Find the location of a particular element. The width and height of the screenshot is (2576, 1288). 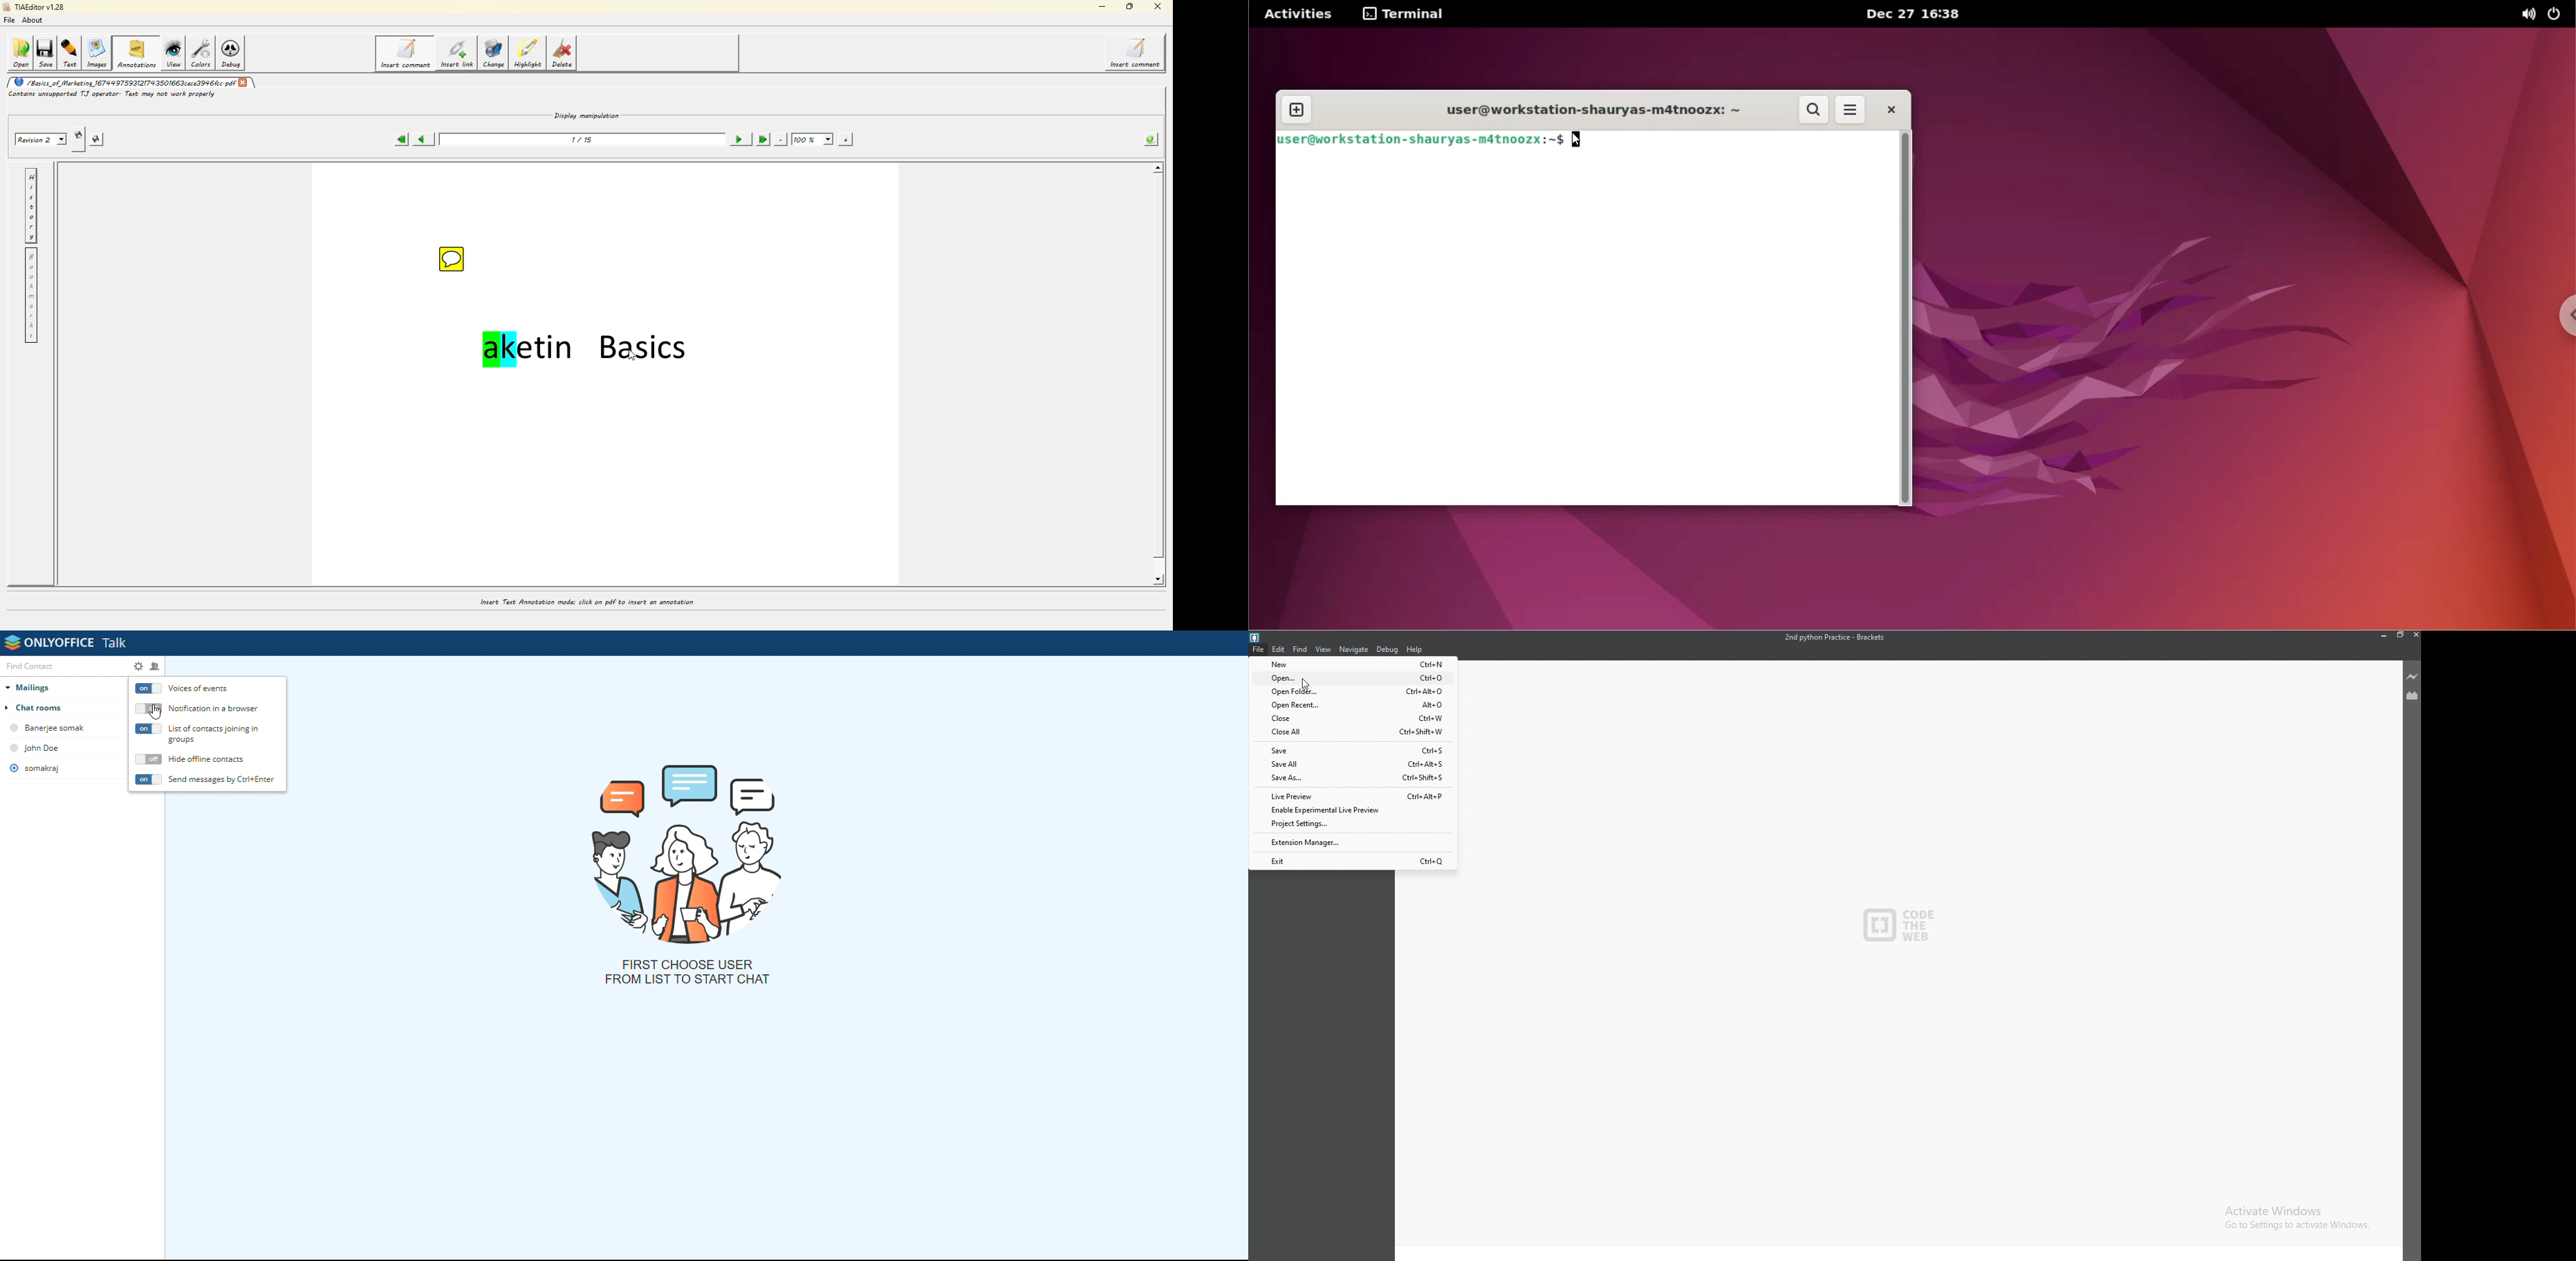

Volume is located at coordinates (2521, 15).